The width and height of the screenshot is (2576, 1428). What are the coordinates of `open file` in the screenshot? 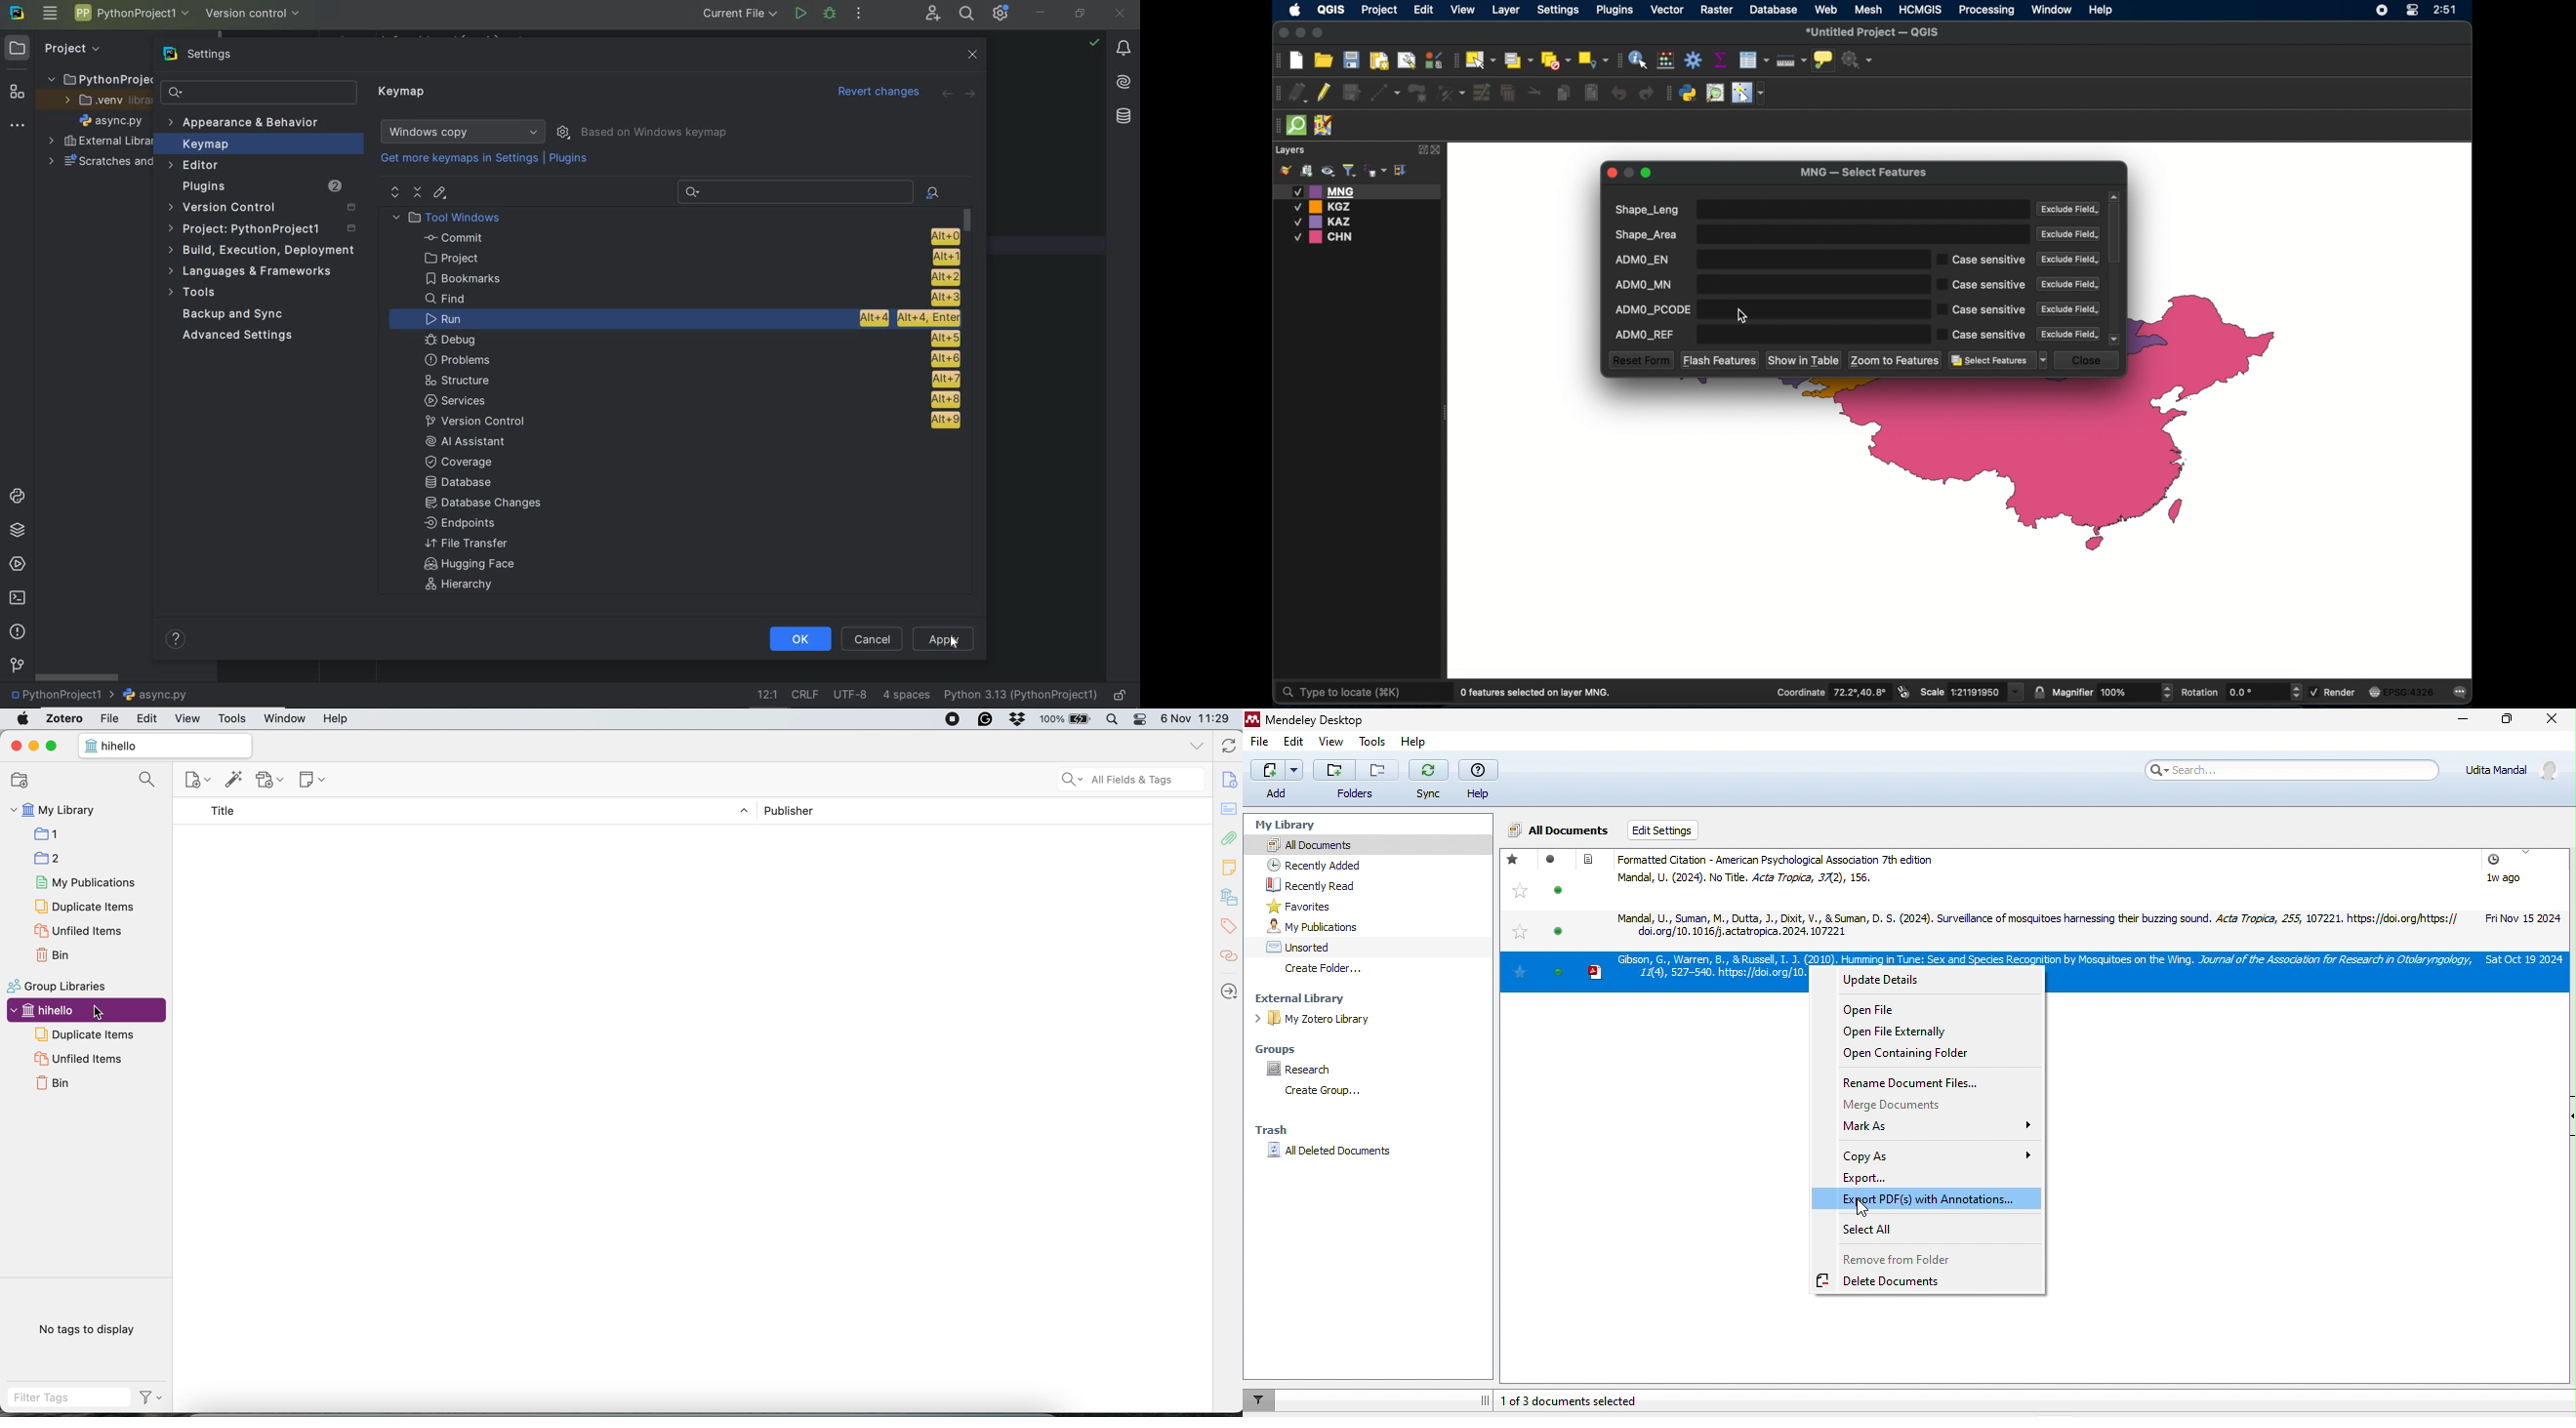 It's located at (1888, 1012).